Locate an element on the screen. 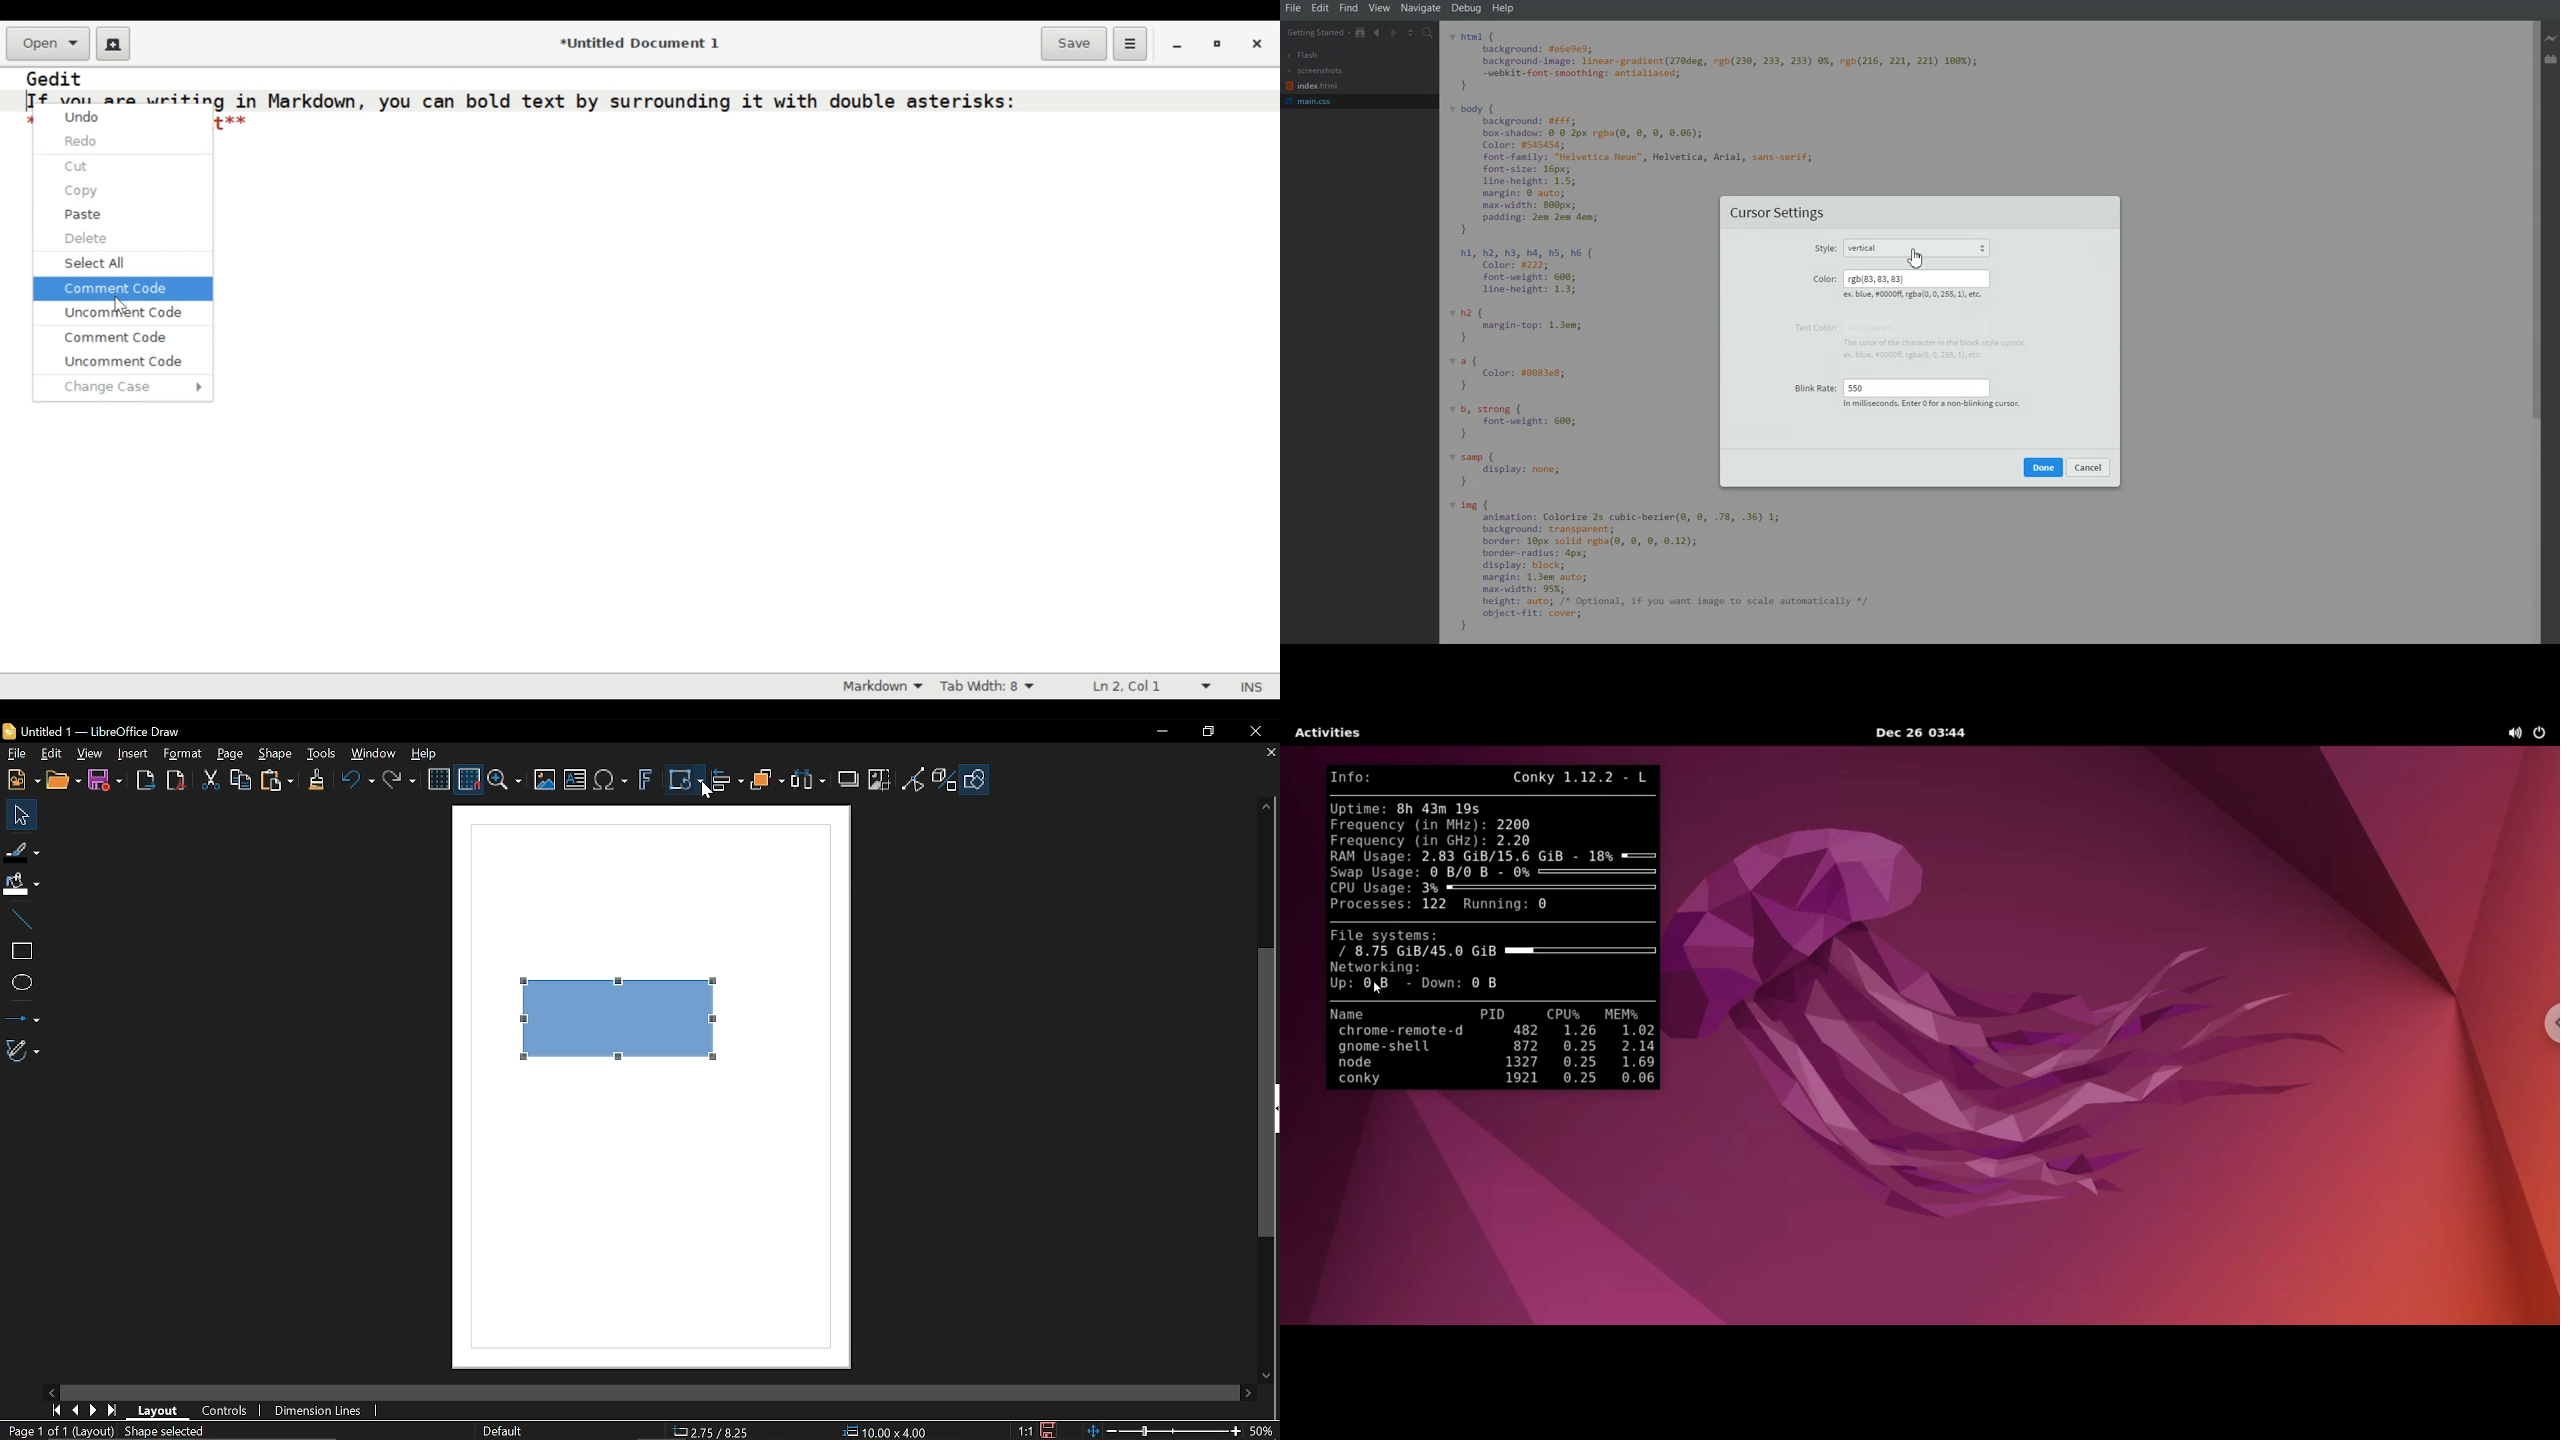  Format is located at coordinates (181, 754).